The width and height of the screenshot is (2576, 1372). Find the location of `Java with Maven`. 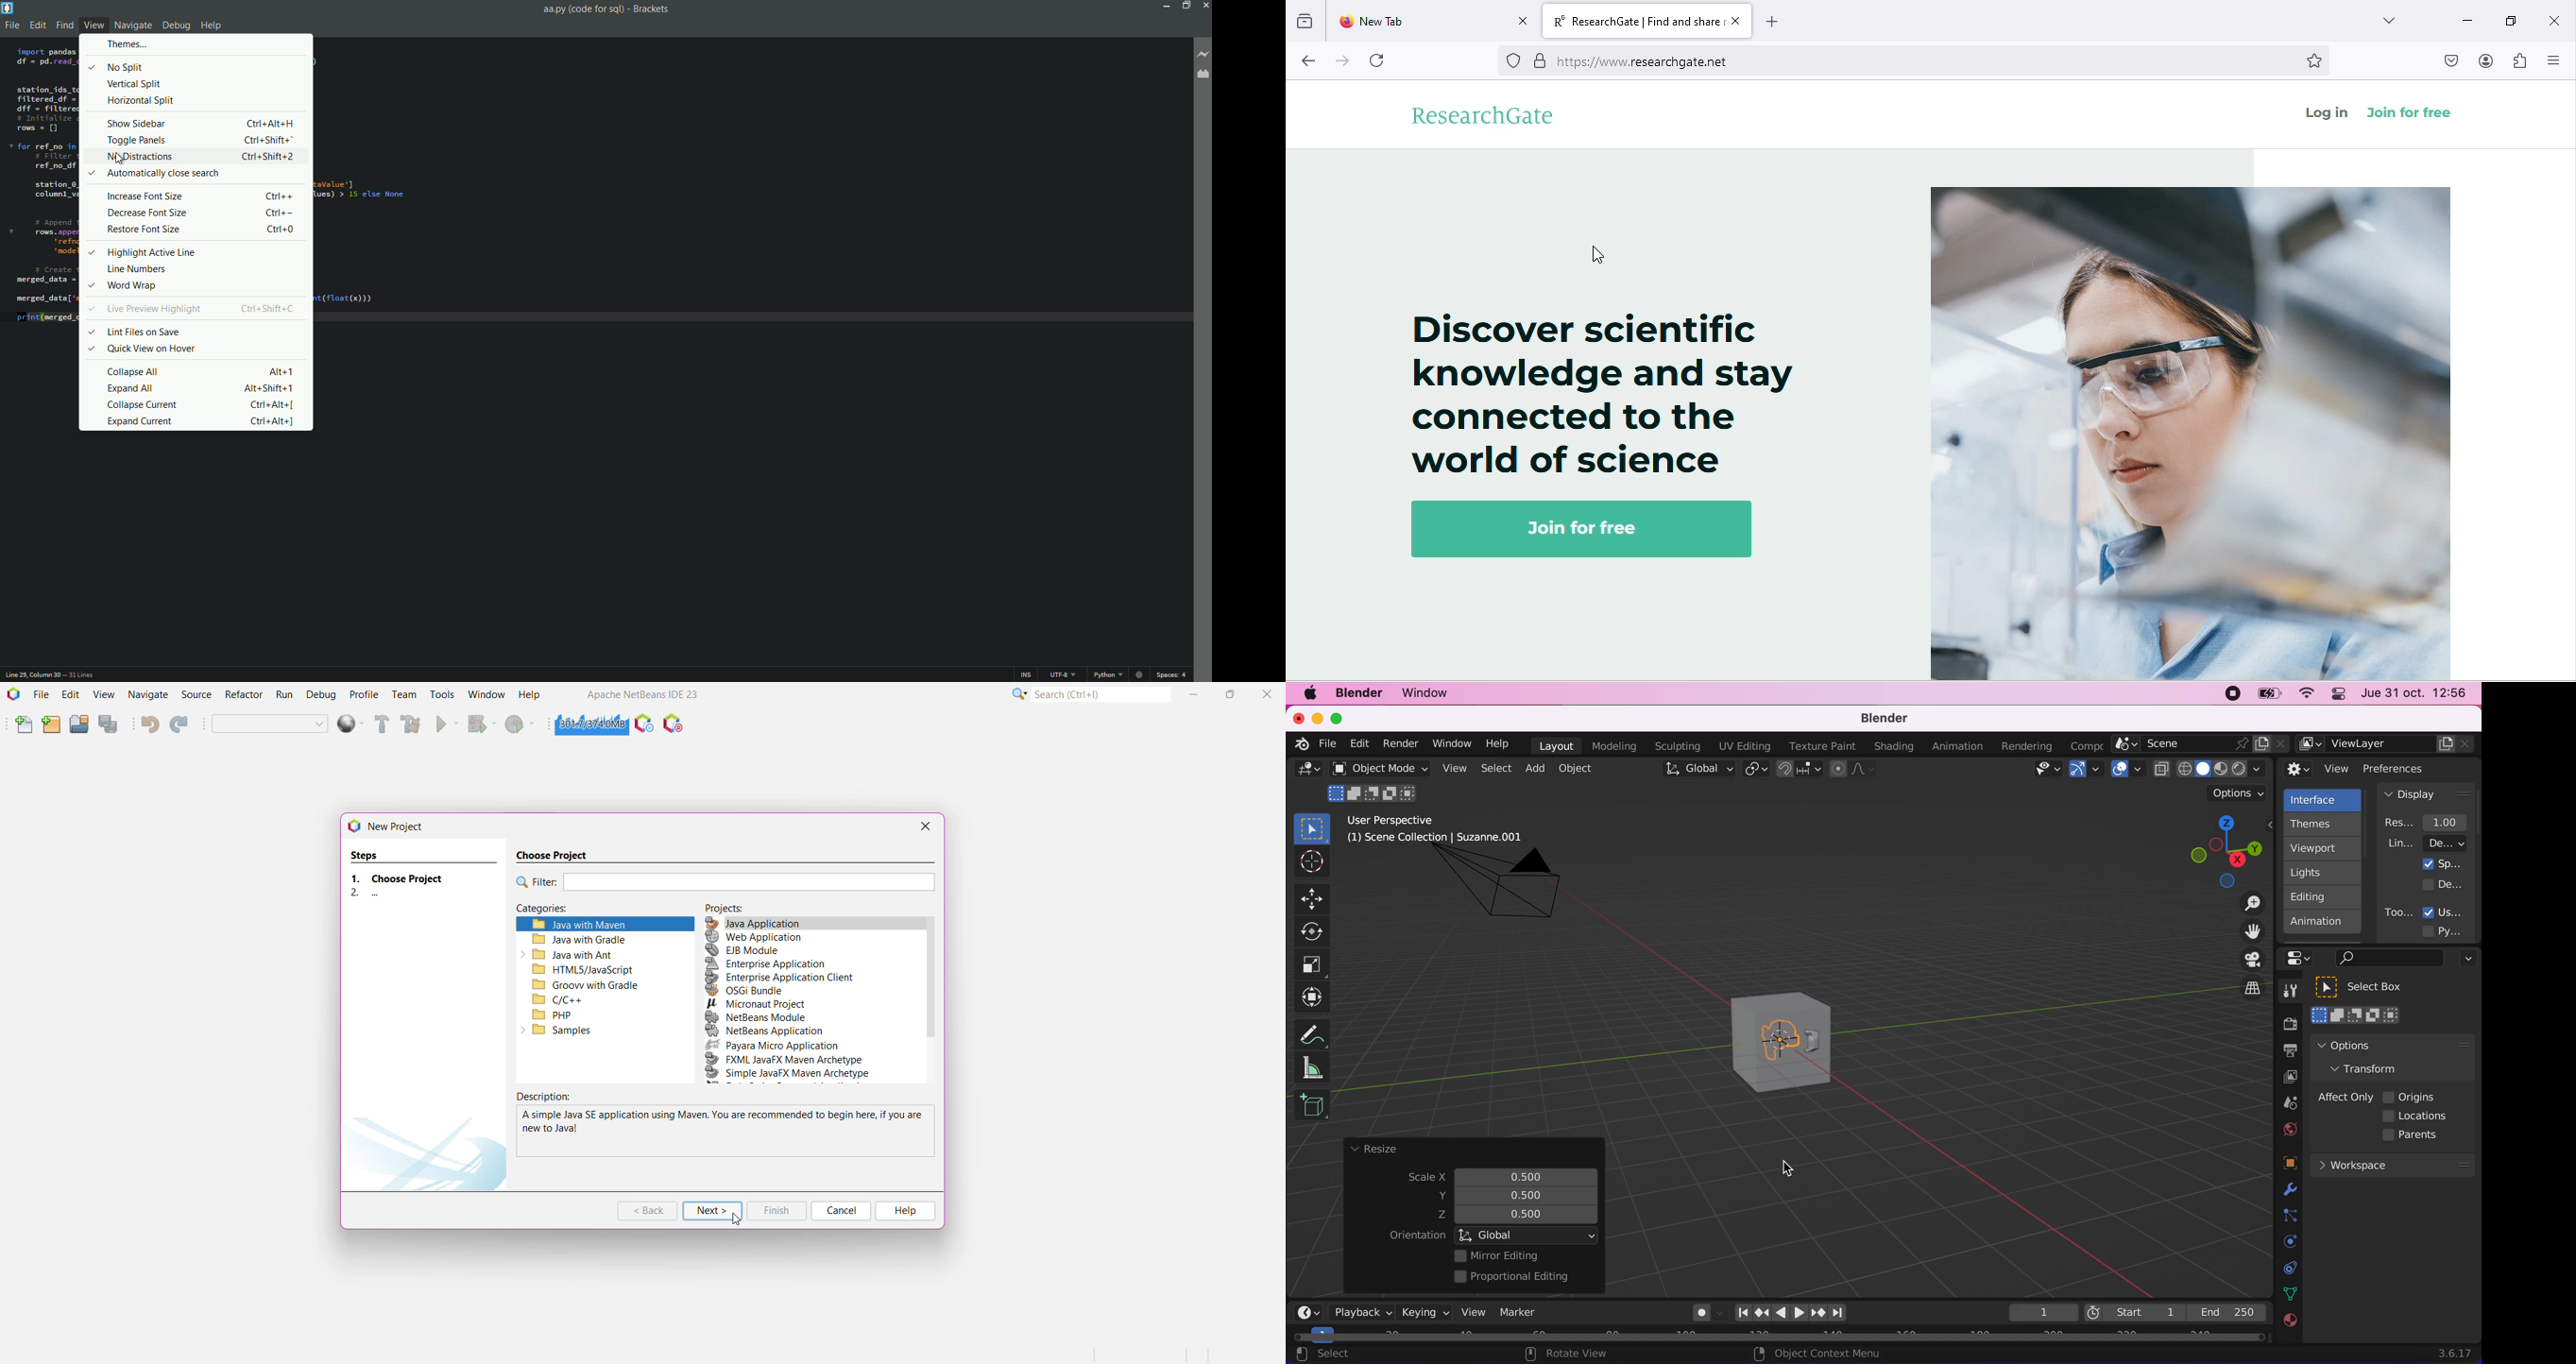

Java with Maven is located at coordinates (606, 924).